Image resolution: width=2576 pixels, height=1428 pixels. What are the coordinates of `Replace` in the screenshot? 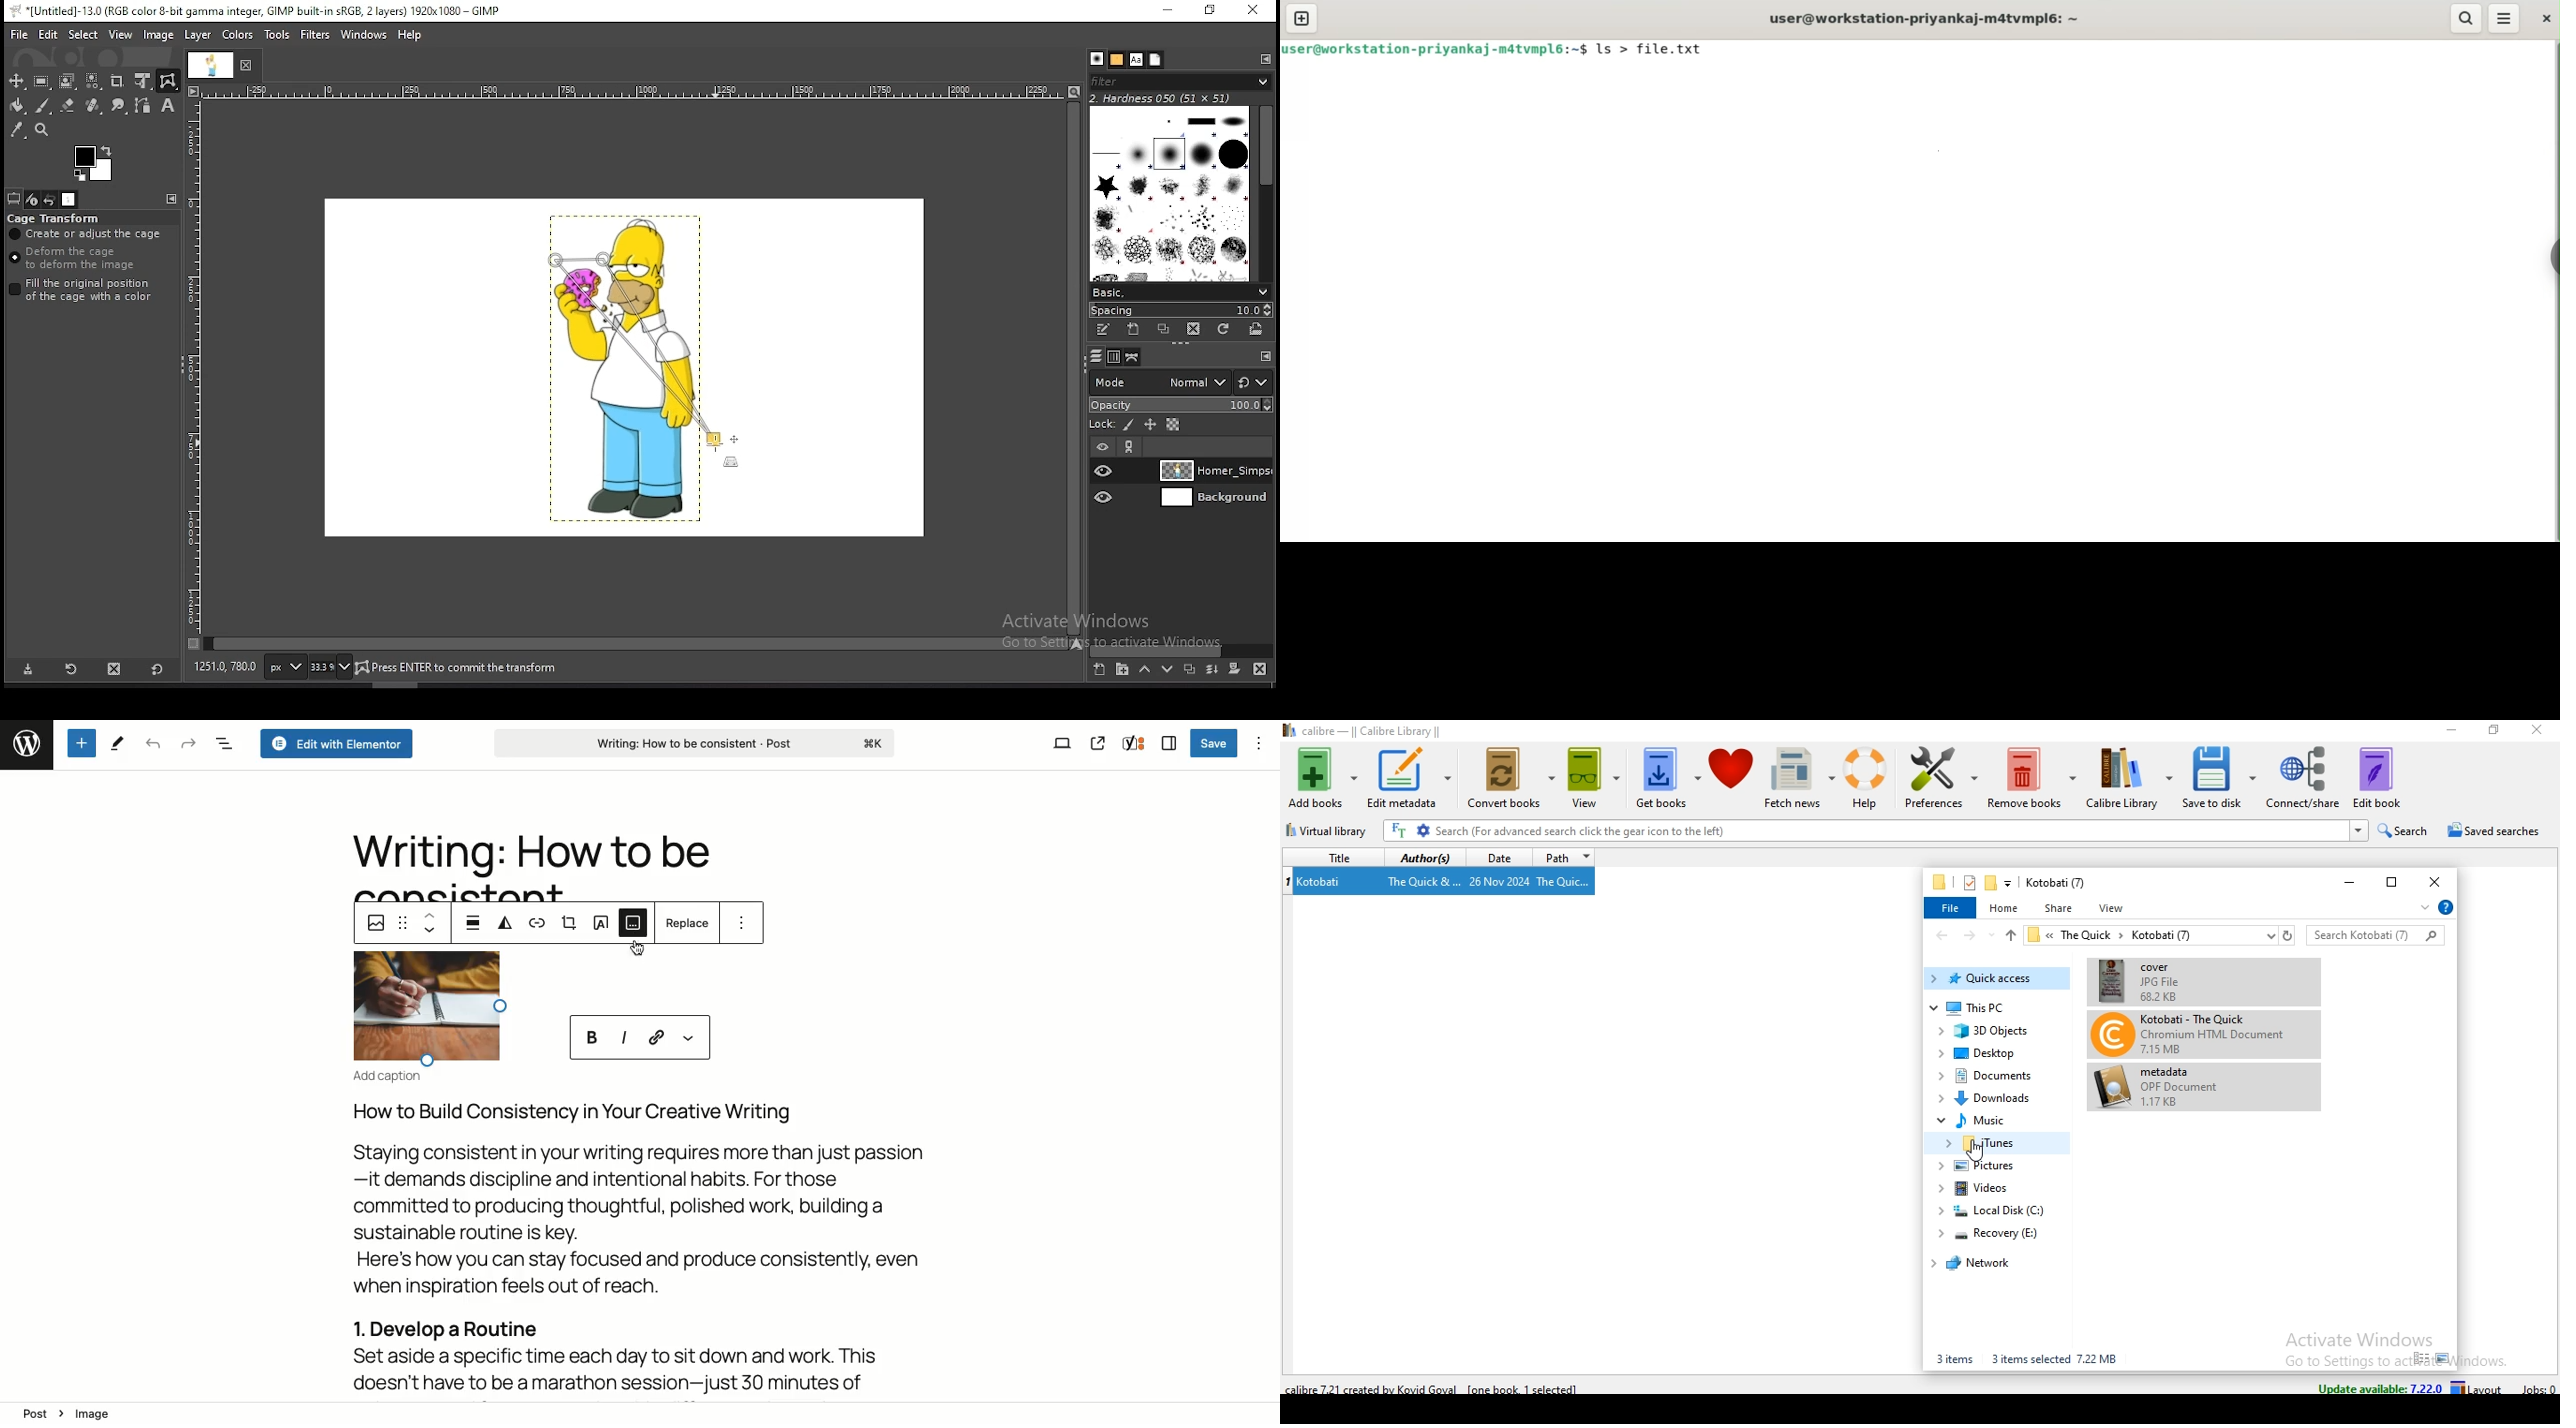 It's located at (688, 923).